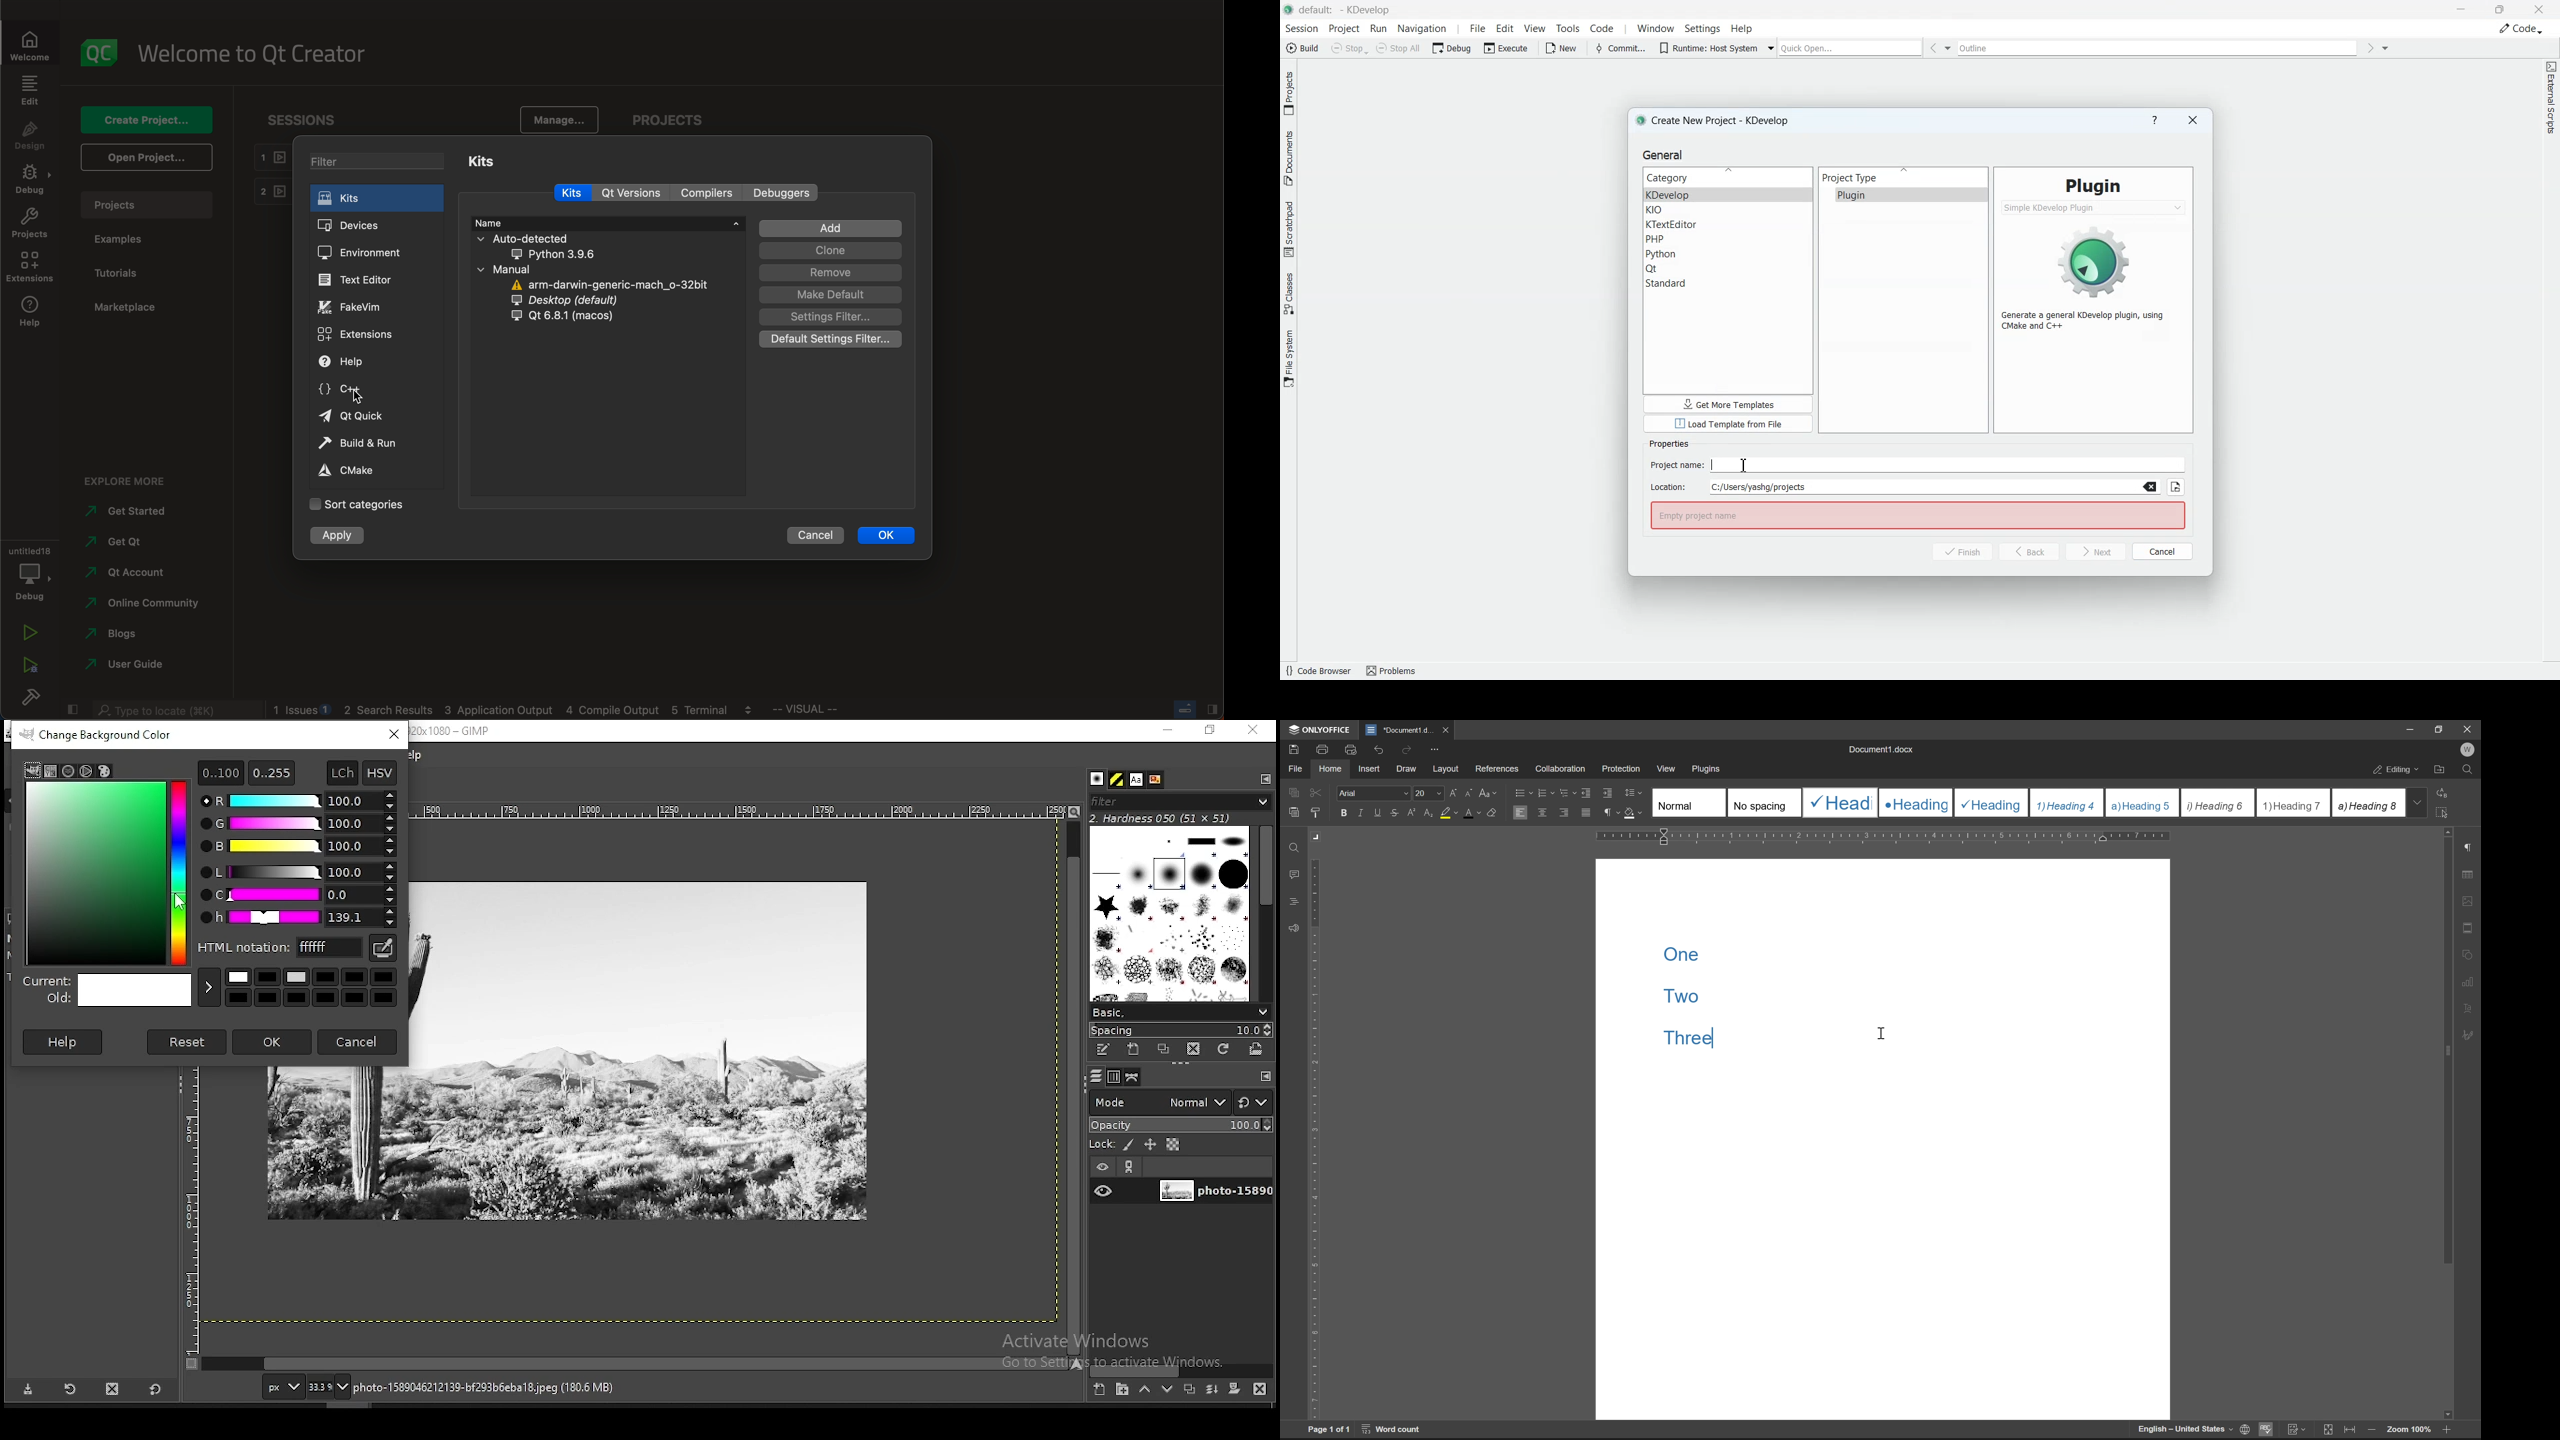  Describe the element at coordinates (1317, 671) in the screenshot. I see `Code Browser` at that location.